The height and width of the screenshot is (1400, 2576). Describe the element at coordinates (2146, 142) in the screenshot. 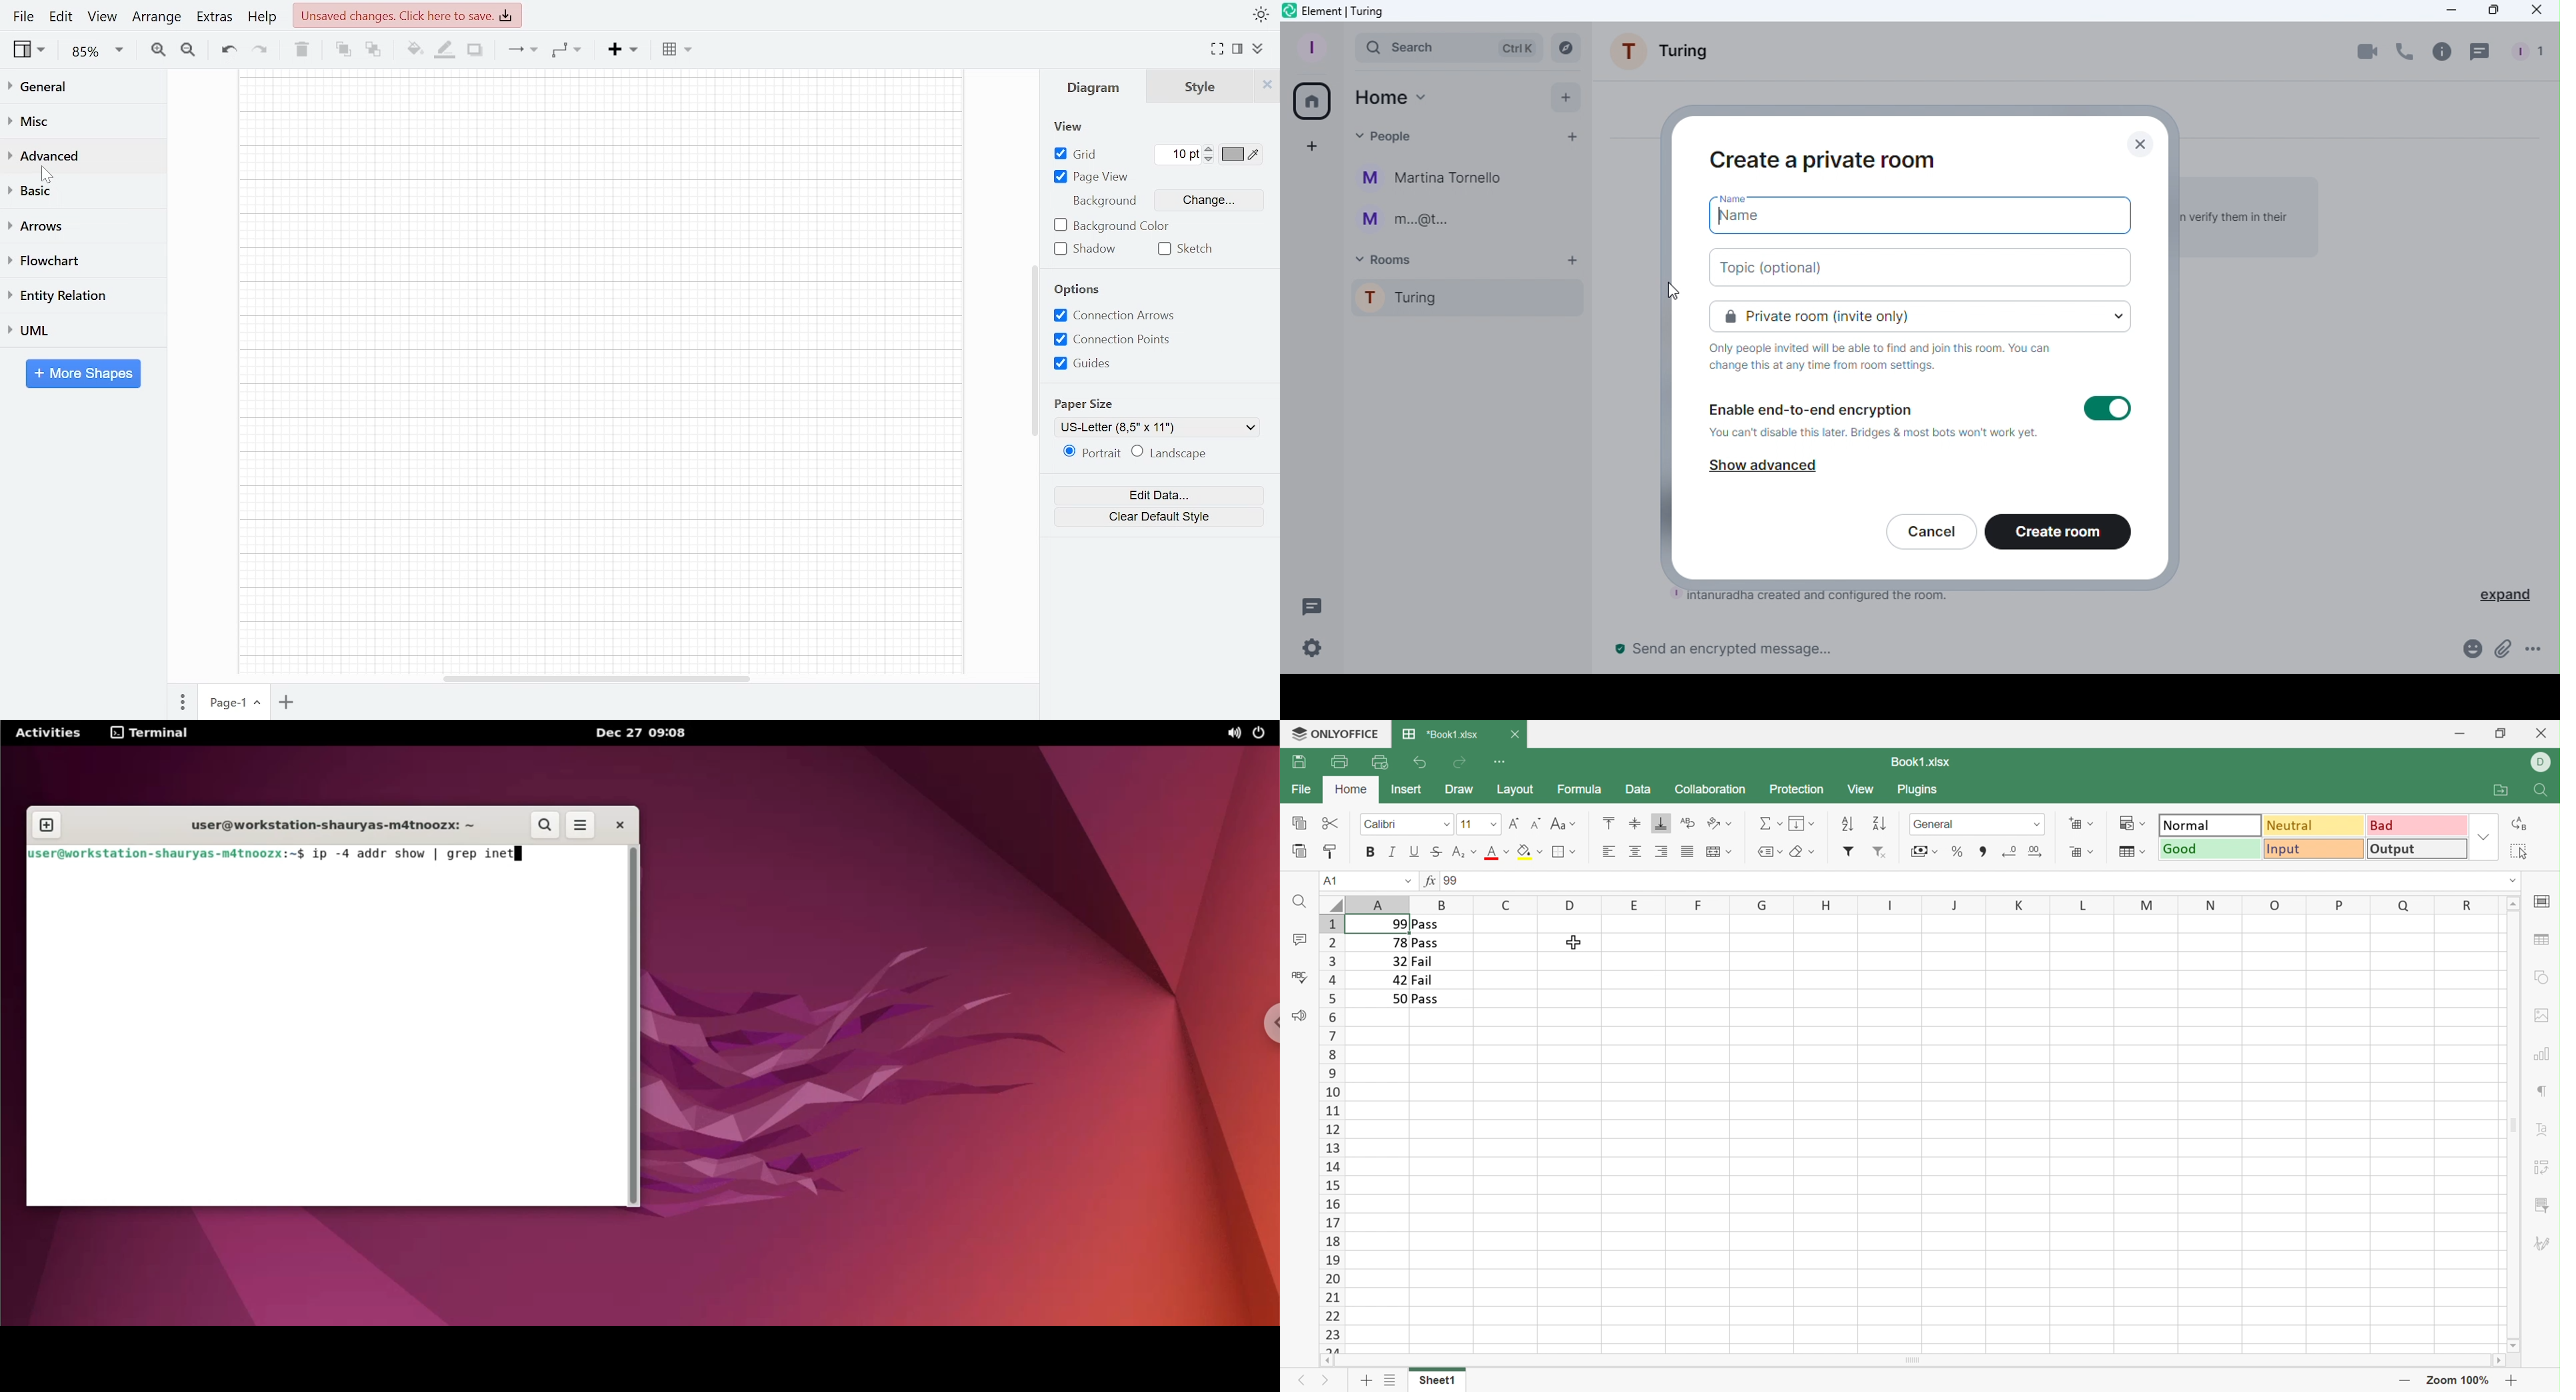

I see `Close` at that location.